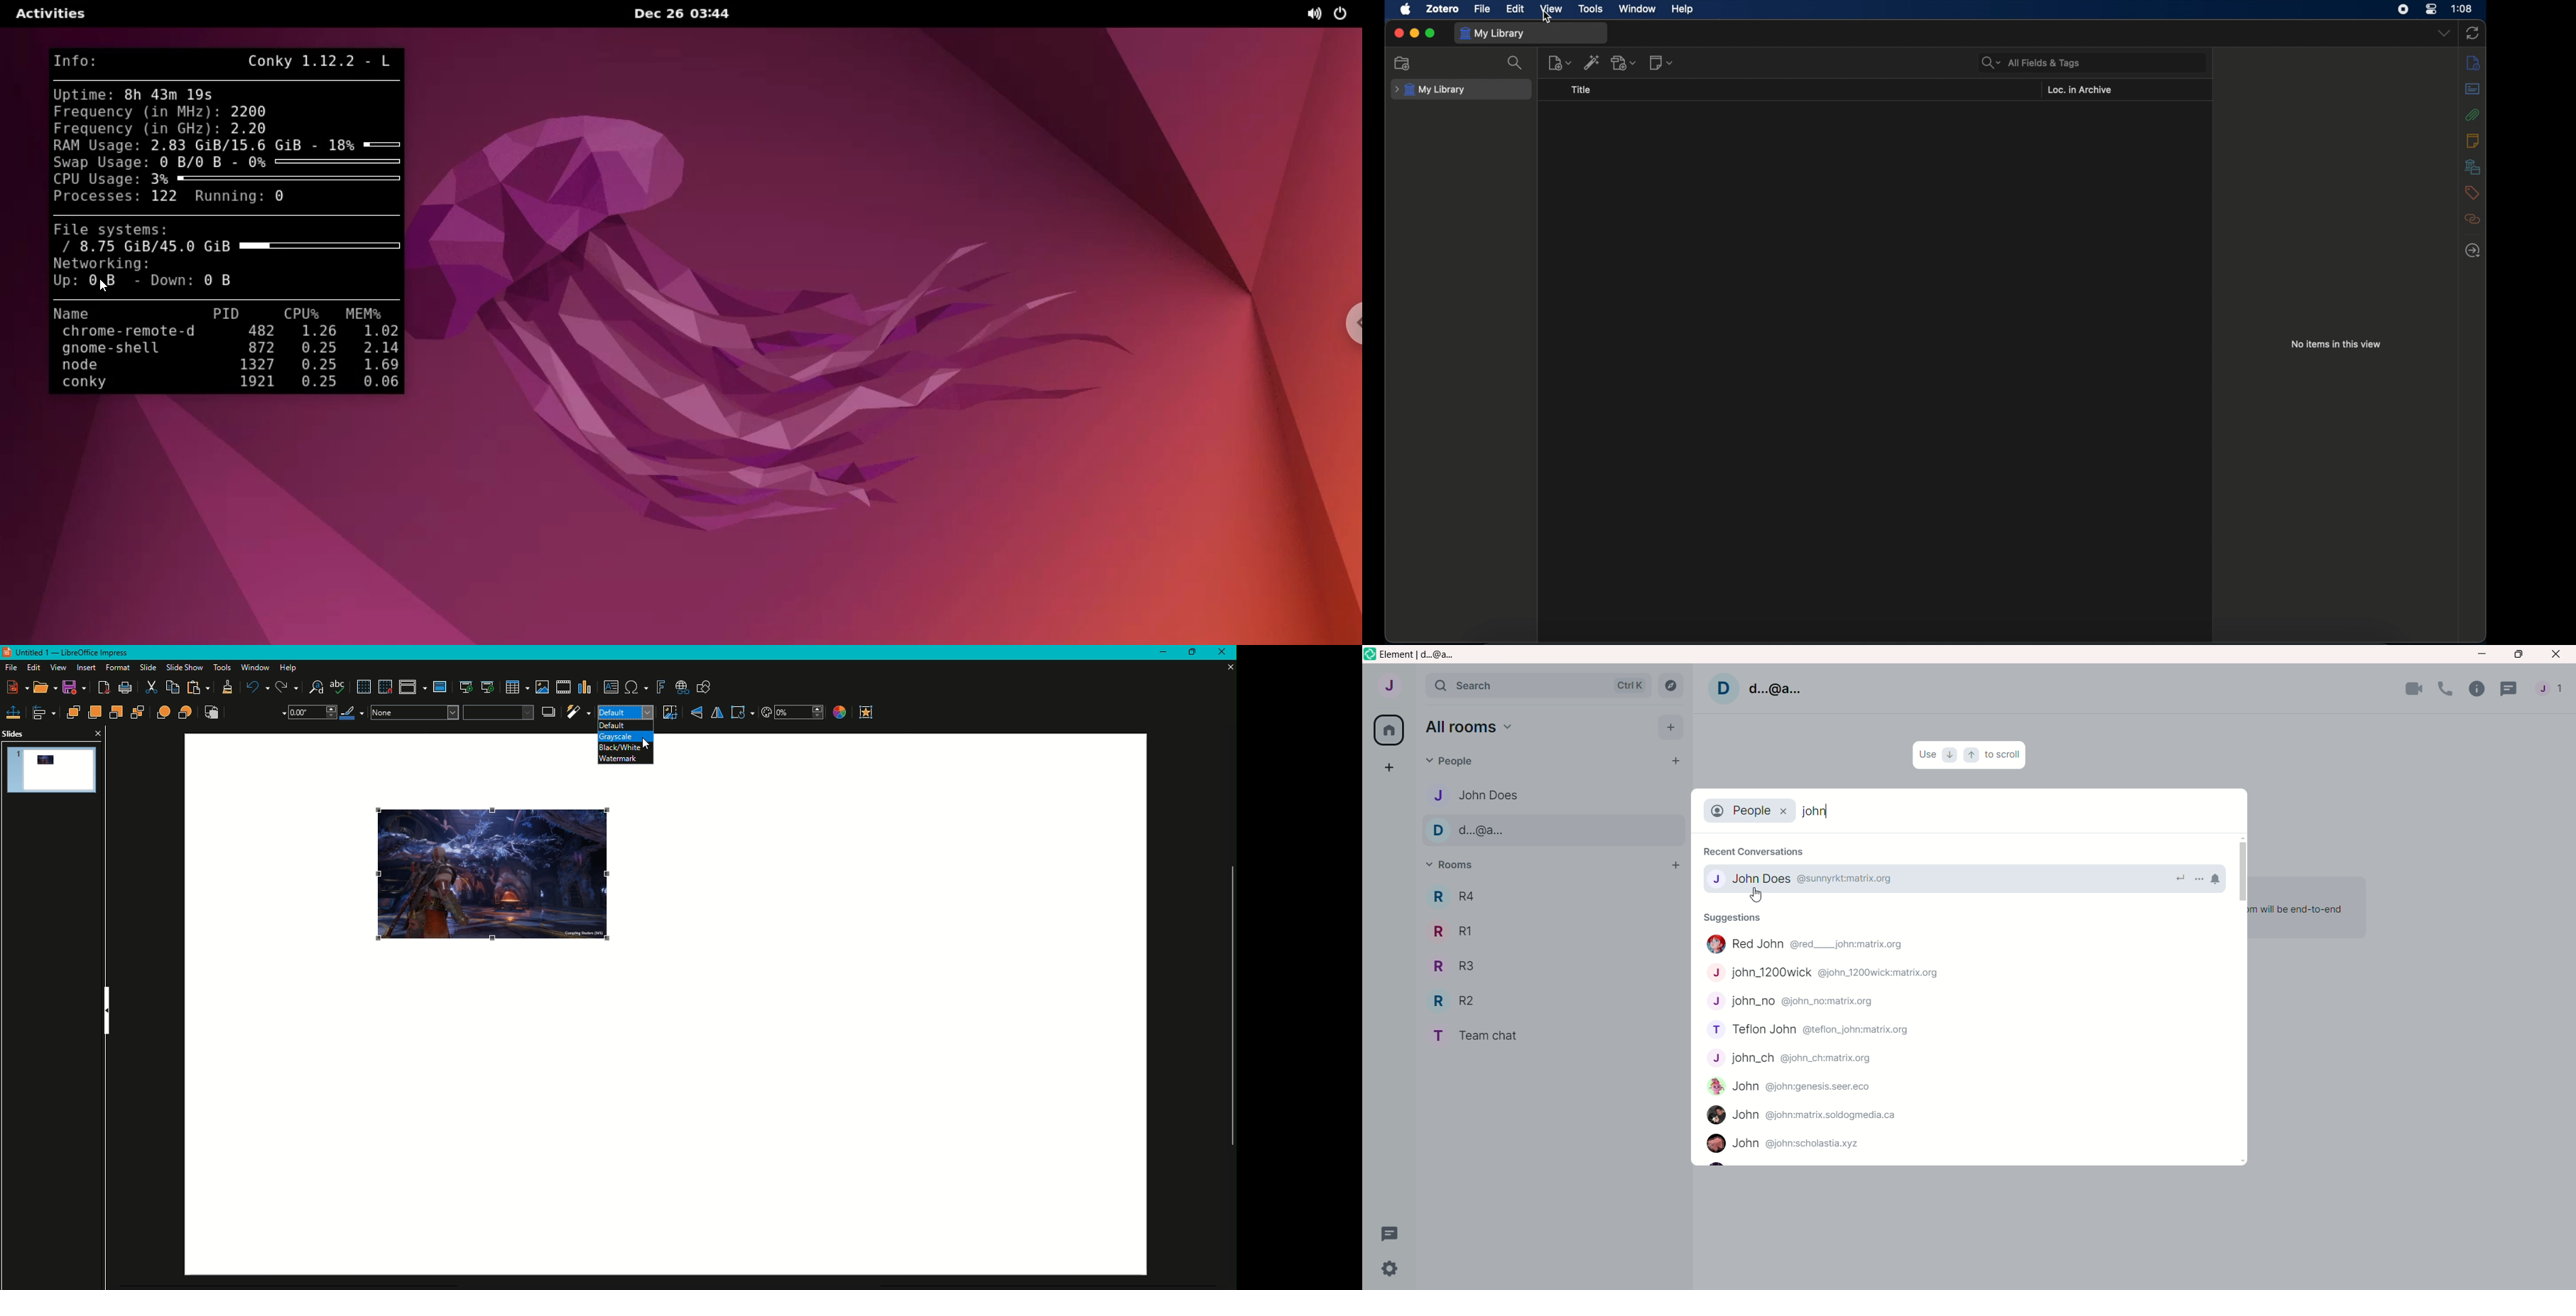 This screenshot has height=1316, width=2576. What do you see at coordinates (1455, 866) in the screenshot?
I see `rooms` at bounding box center [1455, 866].